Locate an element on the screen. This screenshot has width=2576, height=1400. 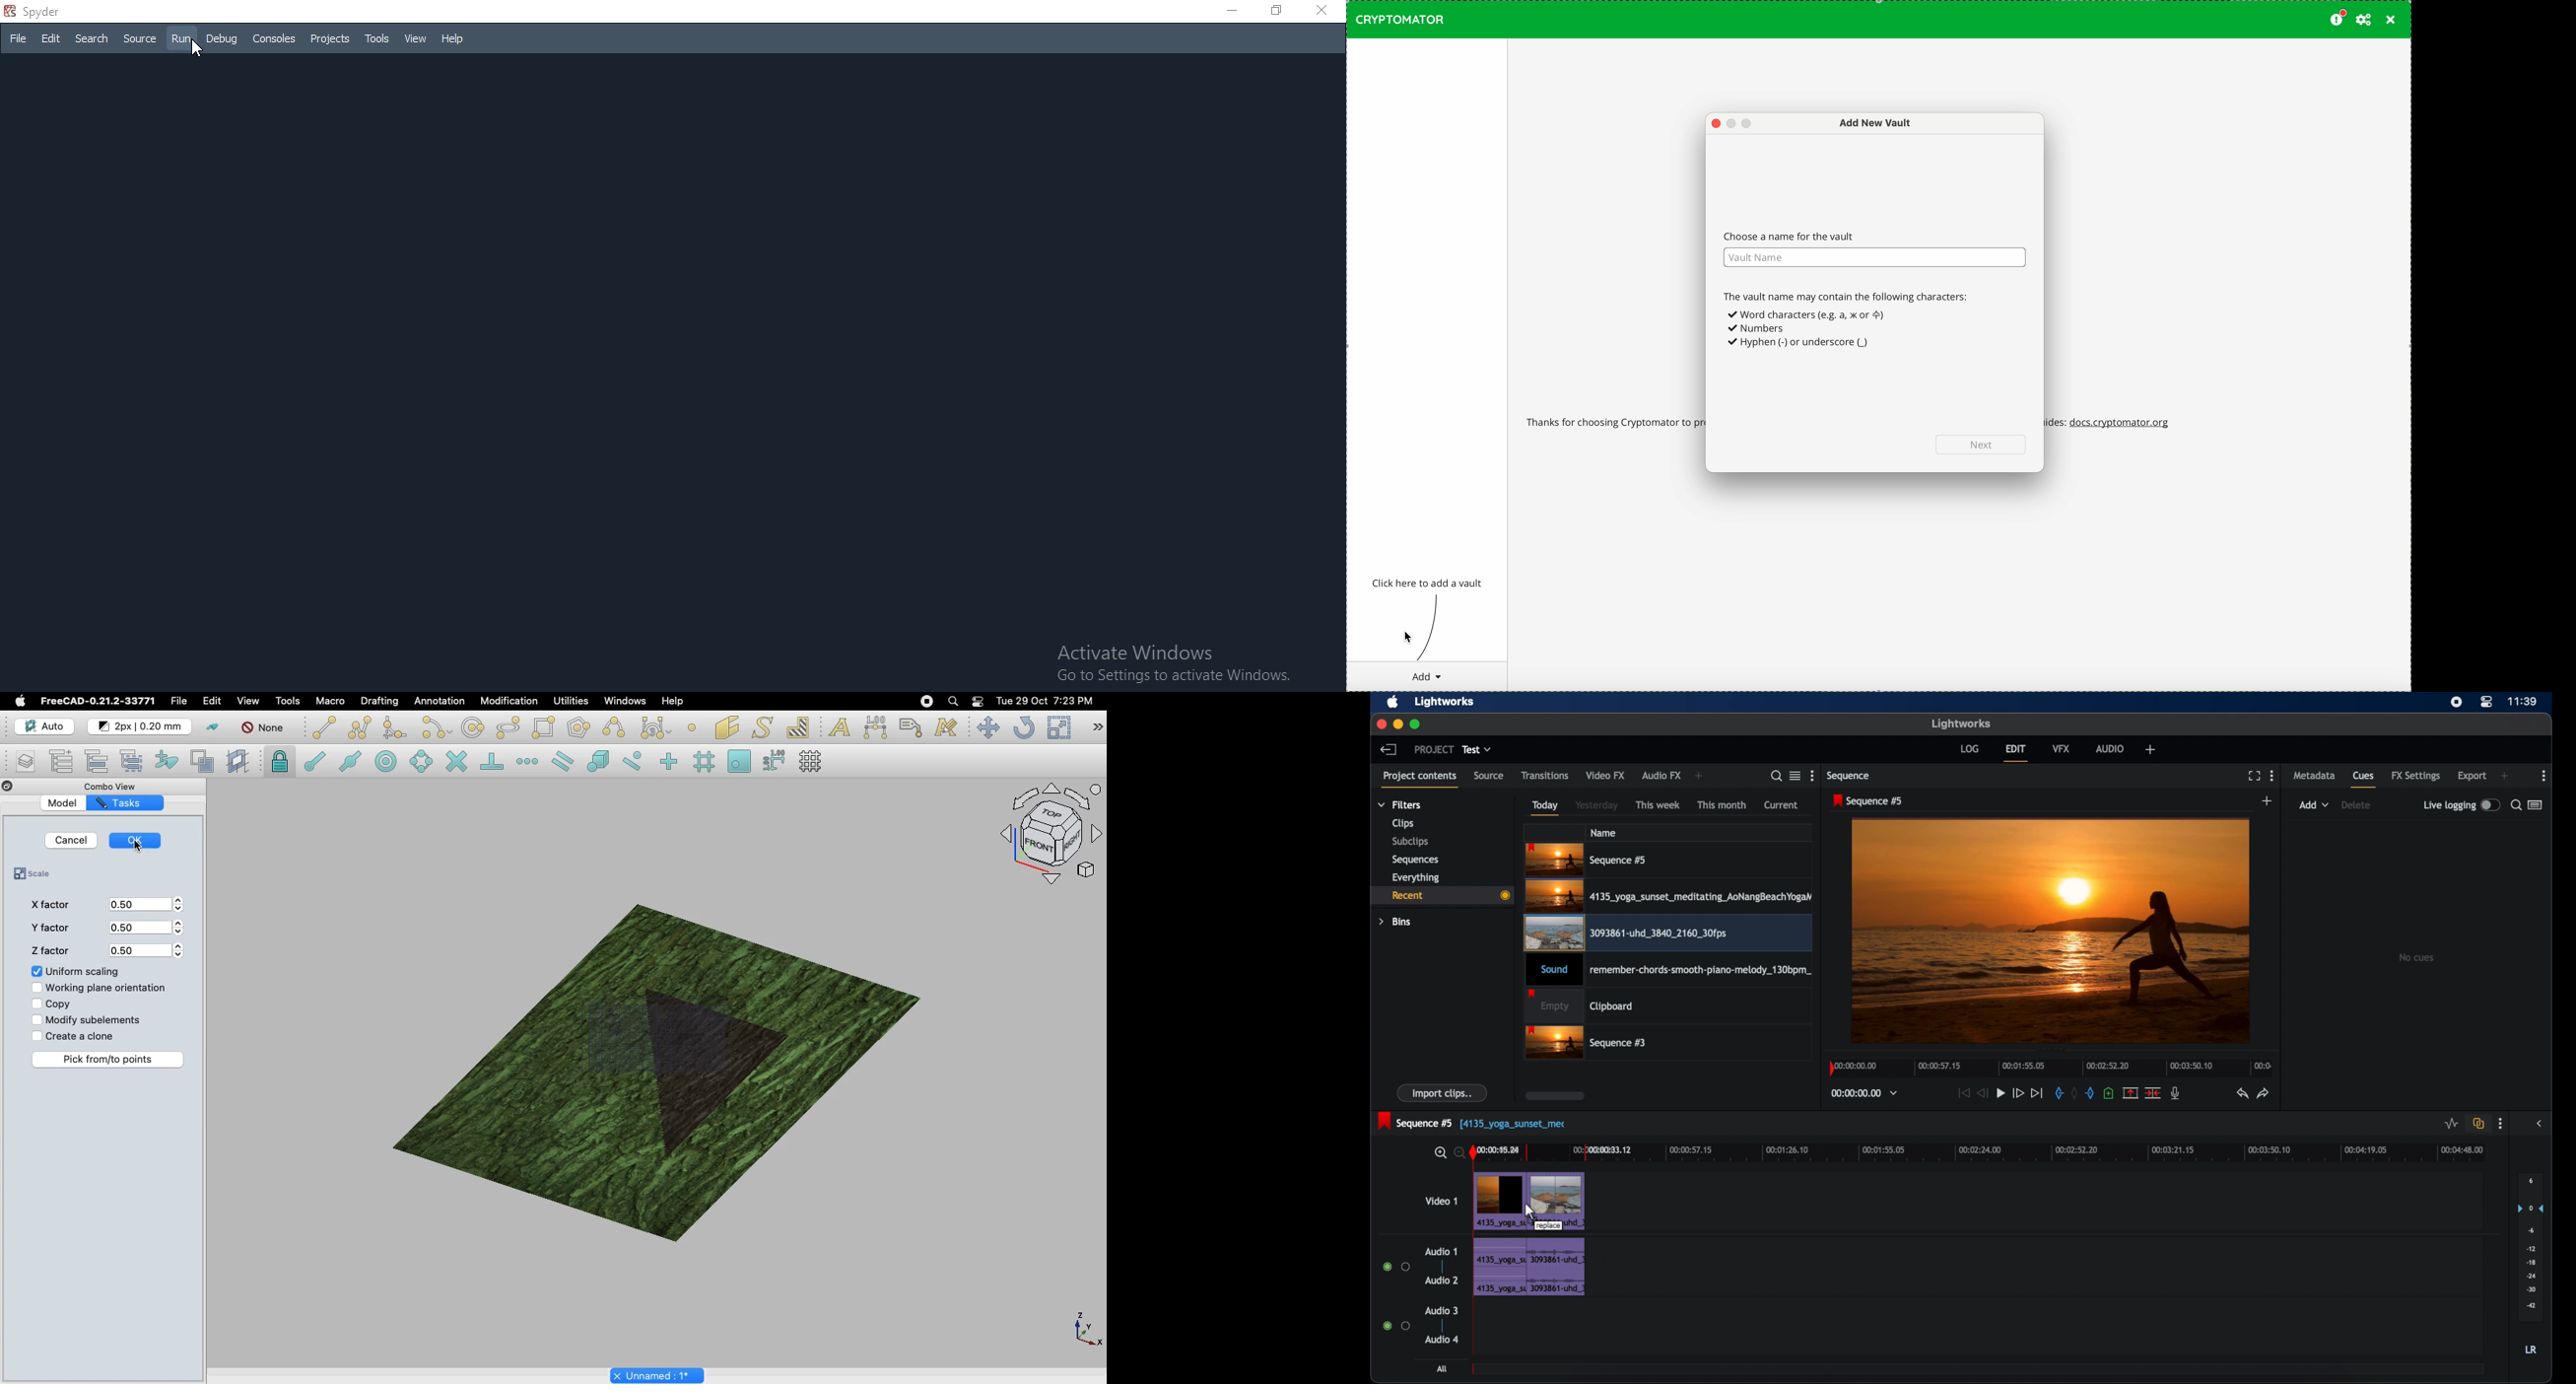
Close is located at coordinates (1323, 10).